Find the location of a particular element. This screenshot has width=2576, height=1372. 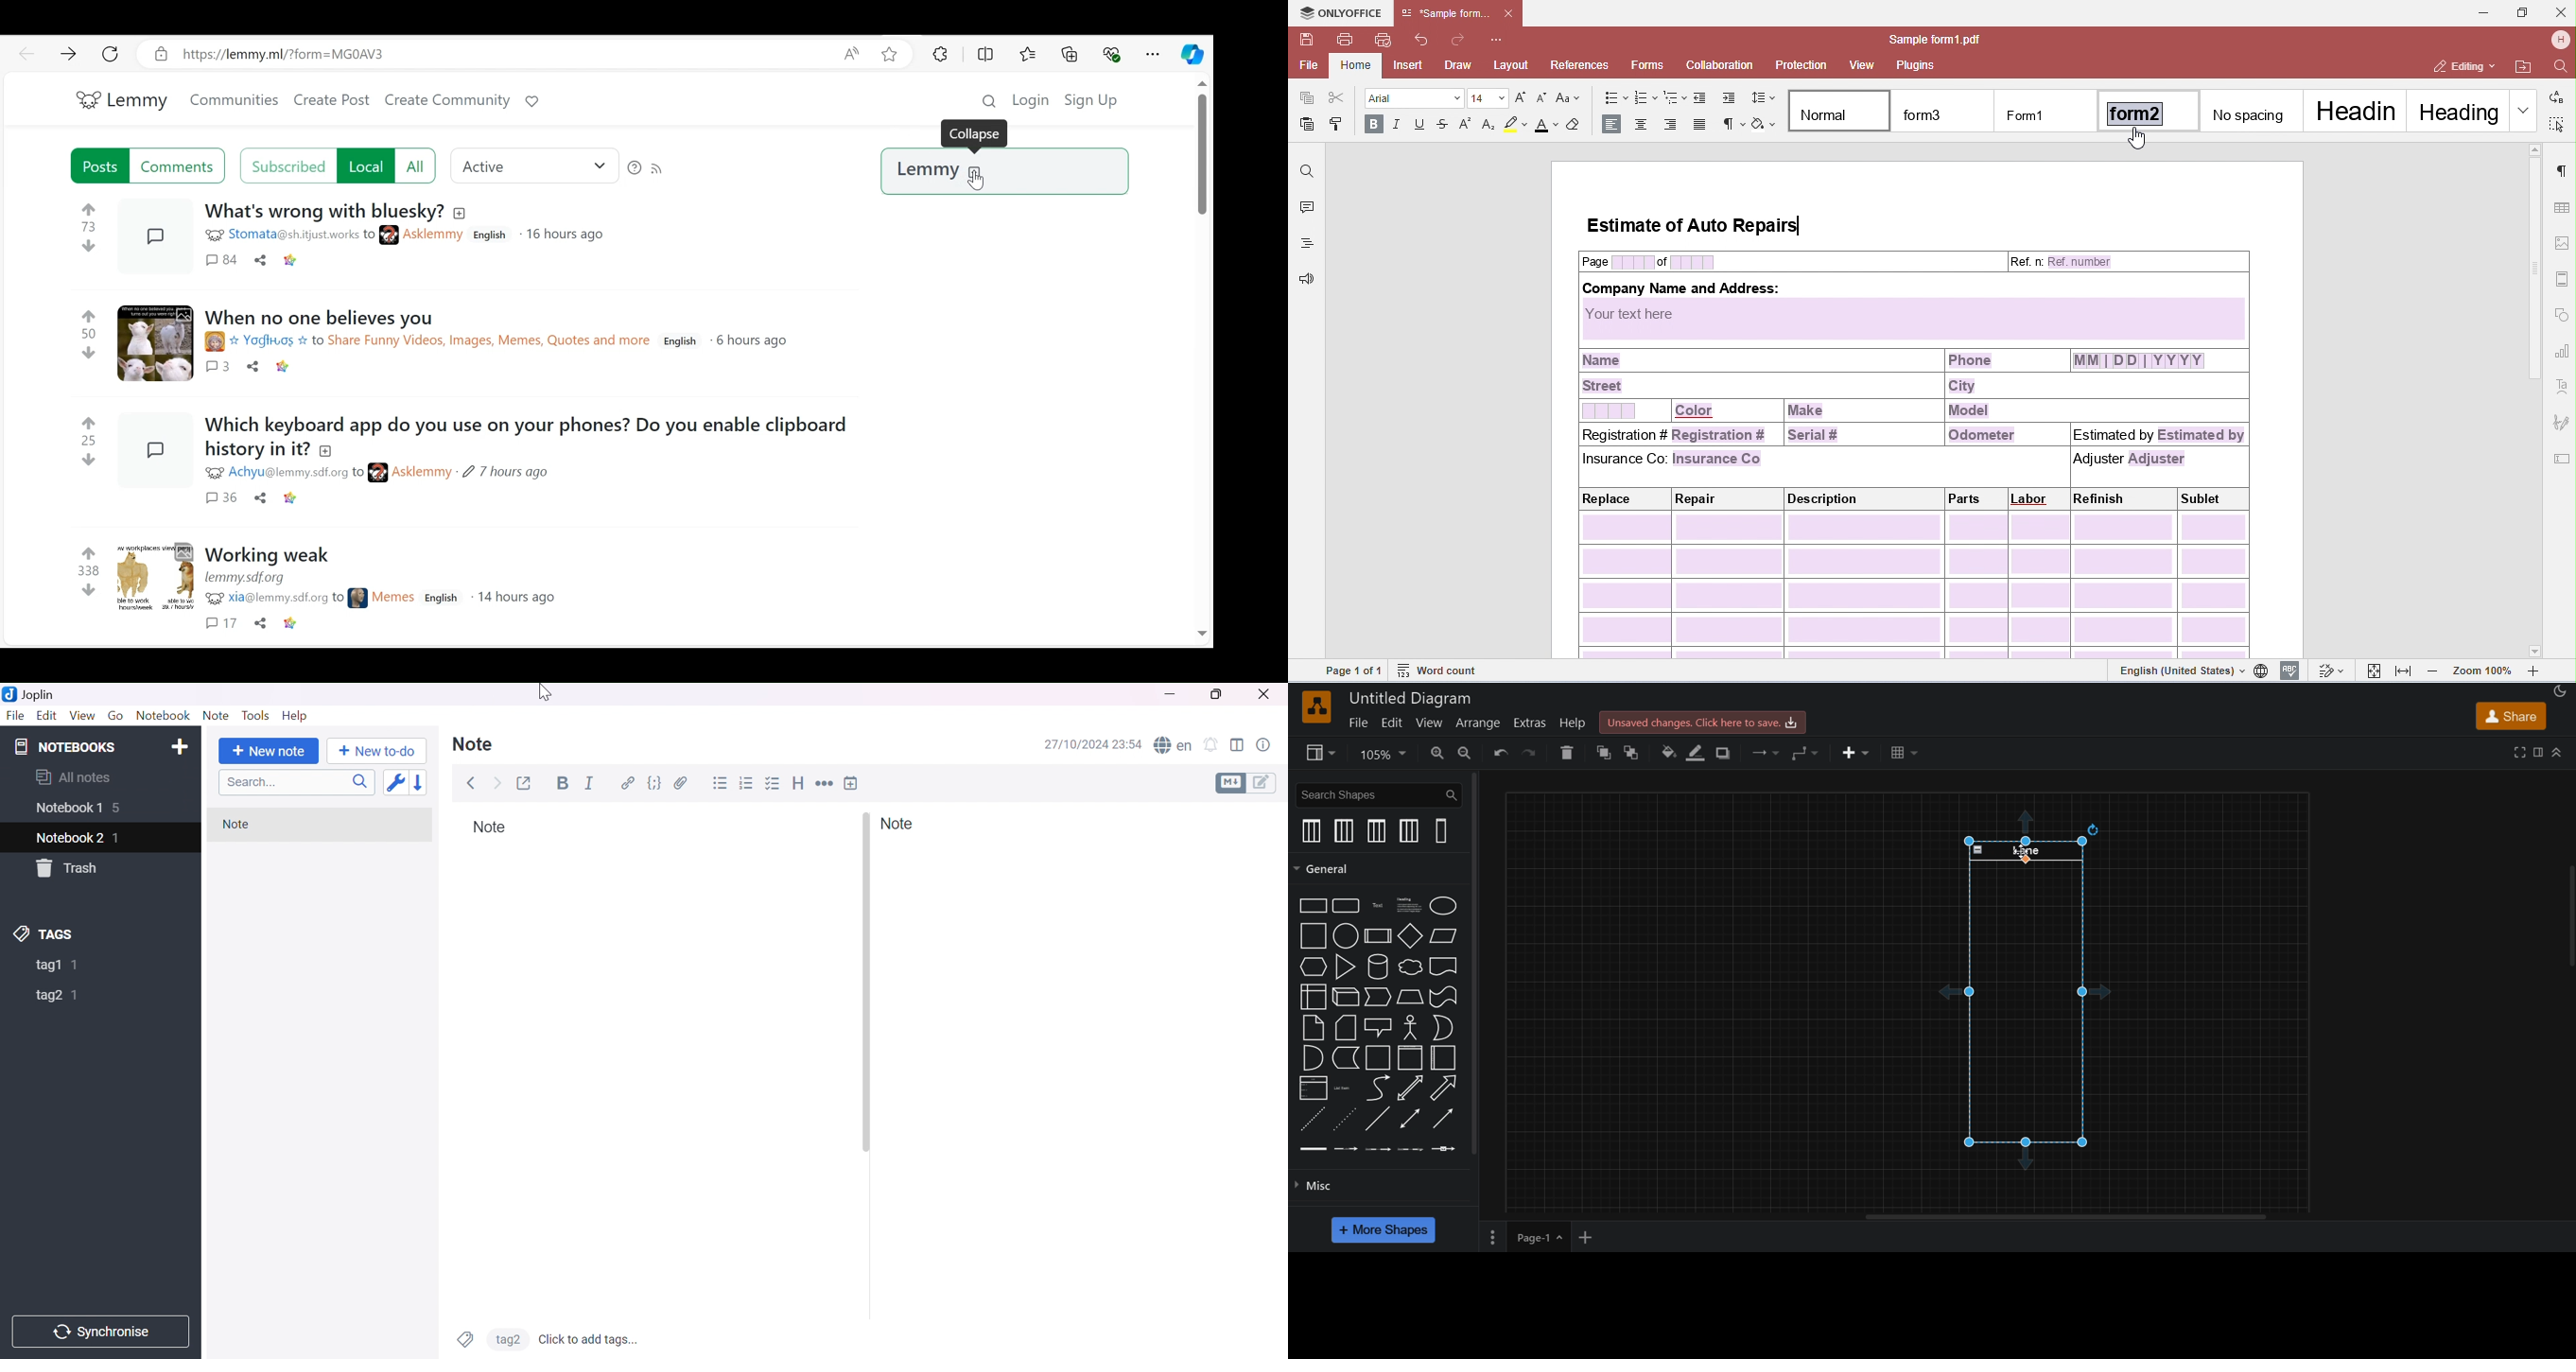

Insert time is located at coordinates (851, 782).